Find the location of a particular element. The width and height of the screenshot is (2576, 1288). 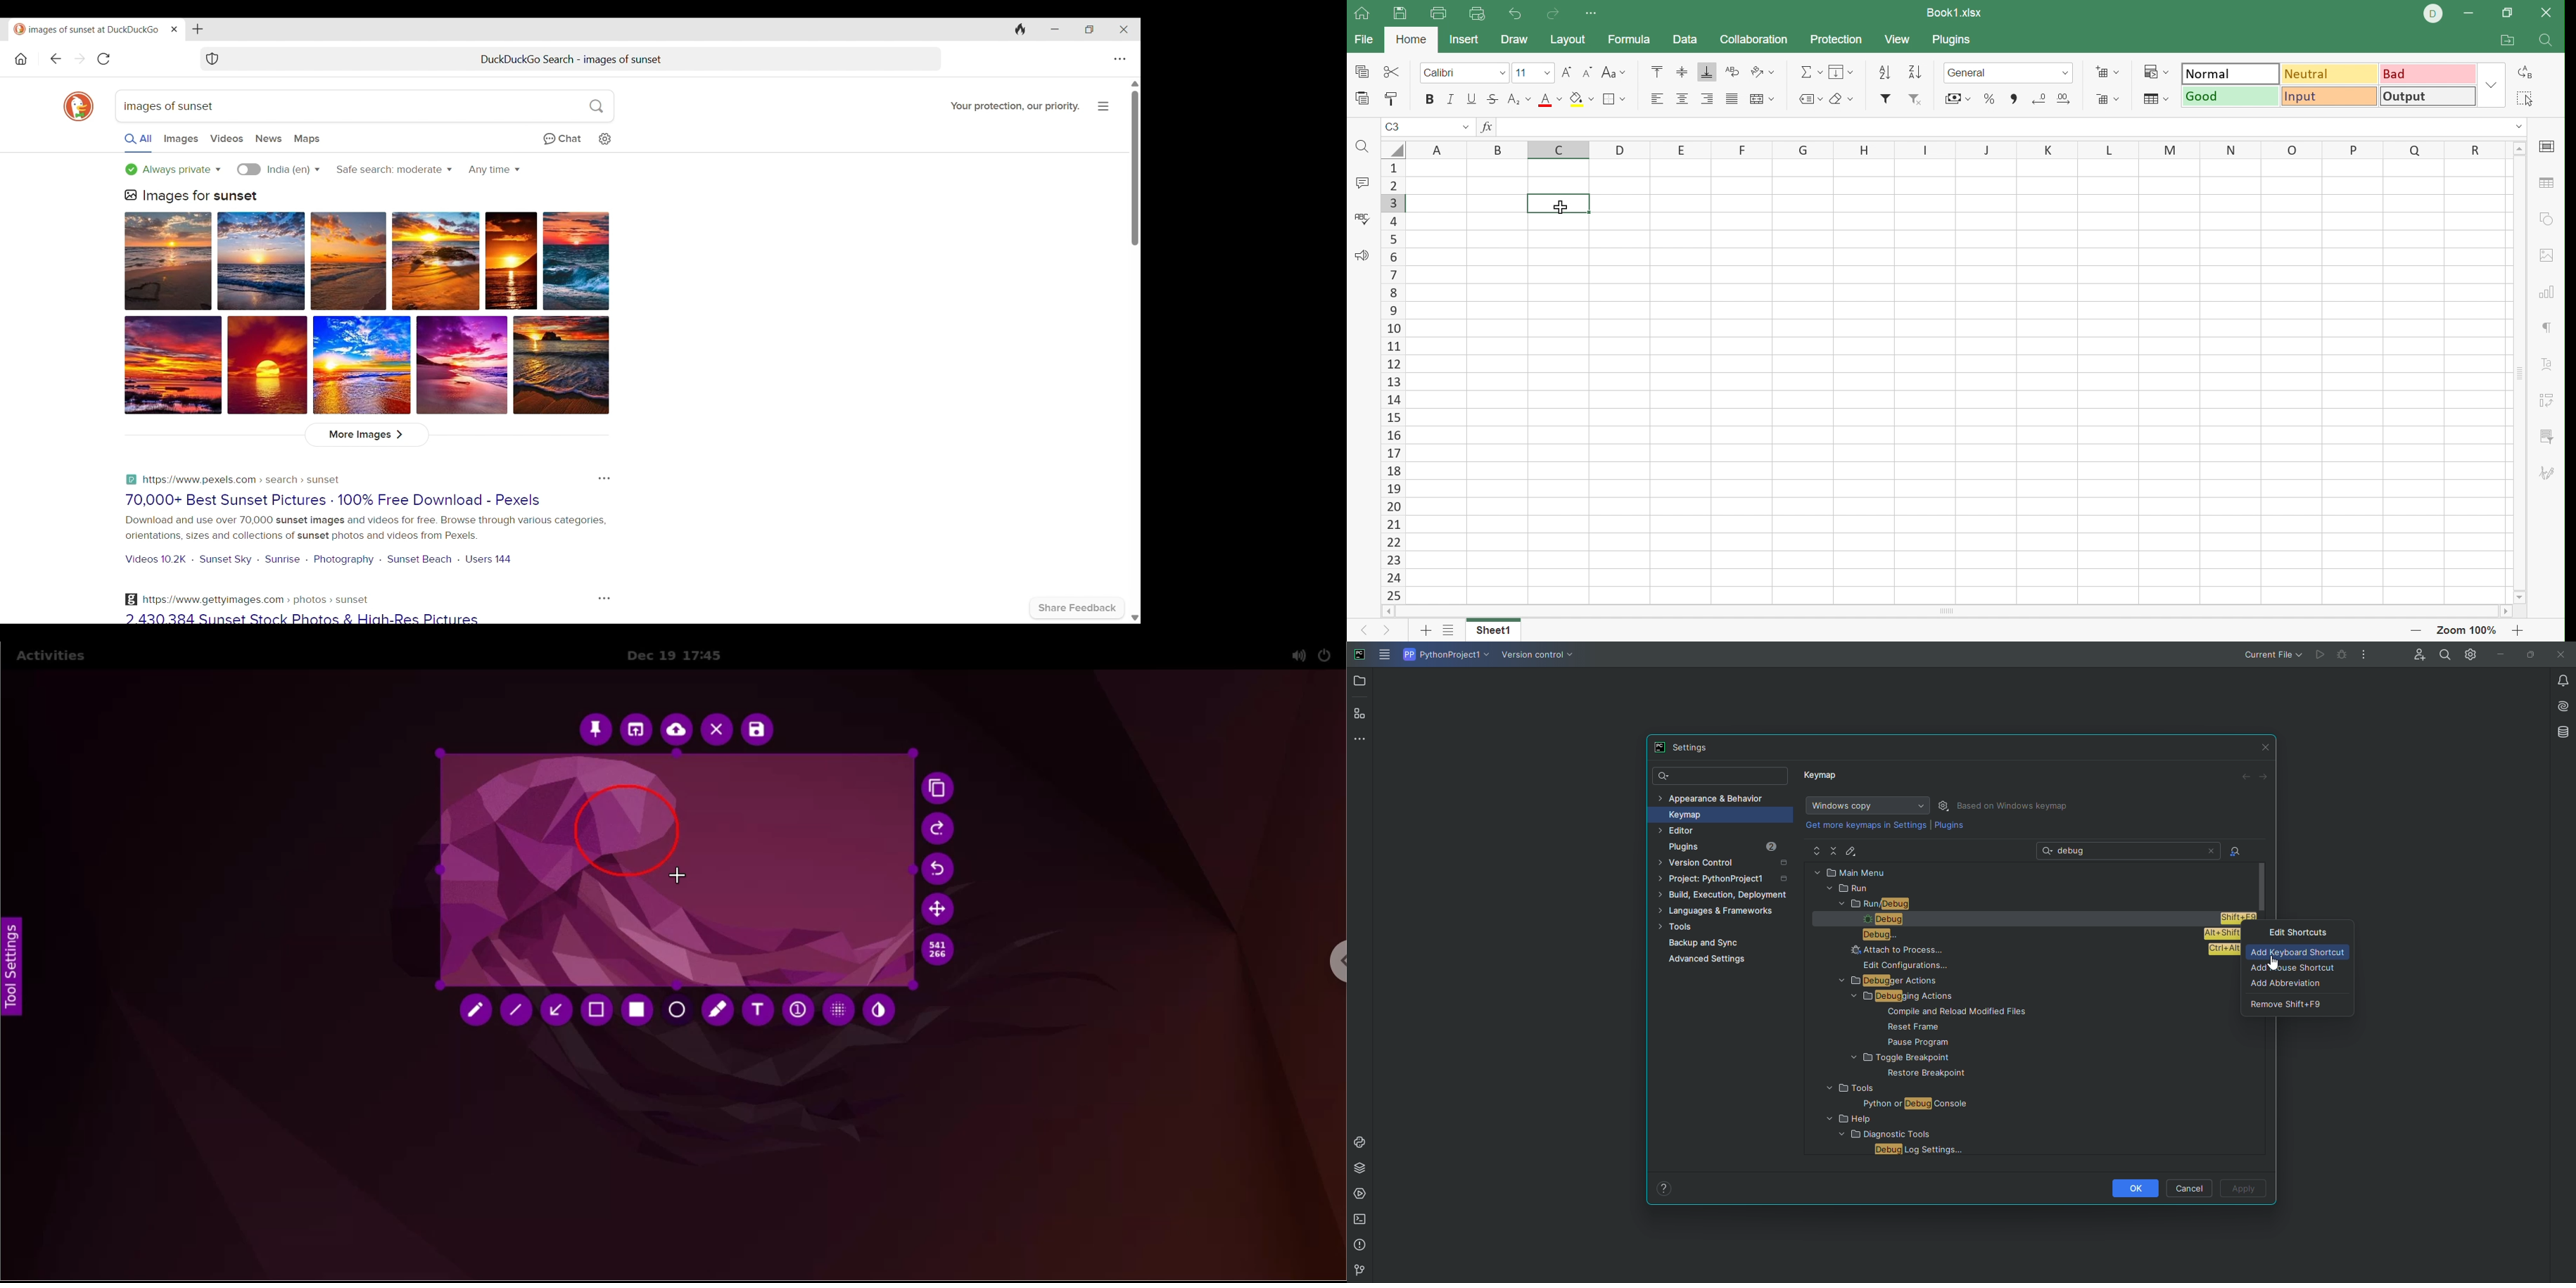

Close is located at coordinates (2559, 655).